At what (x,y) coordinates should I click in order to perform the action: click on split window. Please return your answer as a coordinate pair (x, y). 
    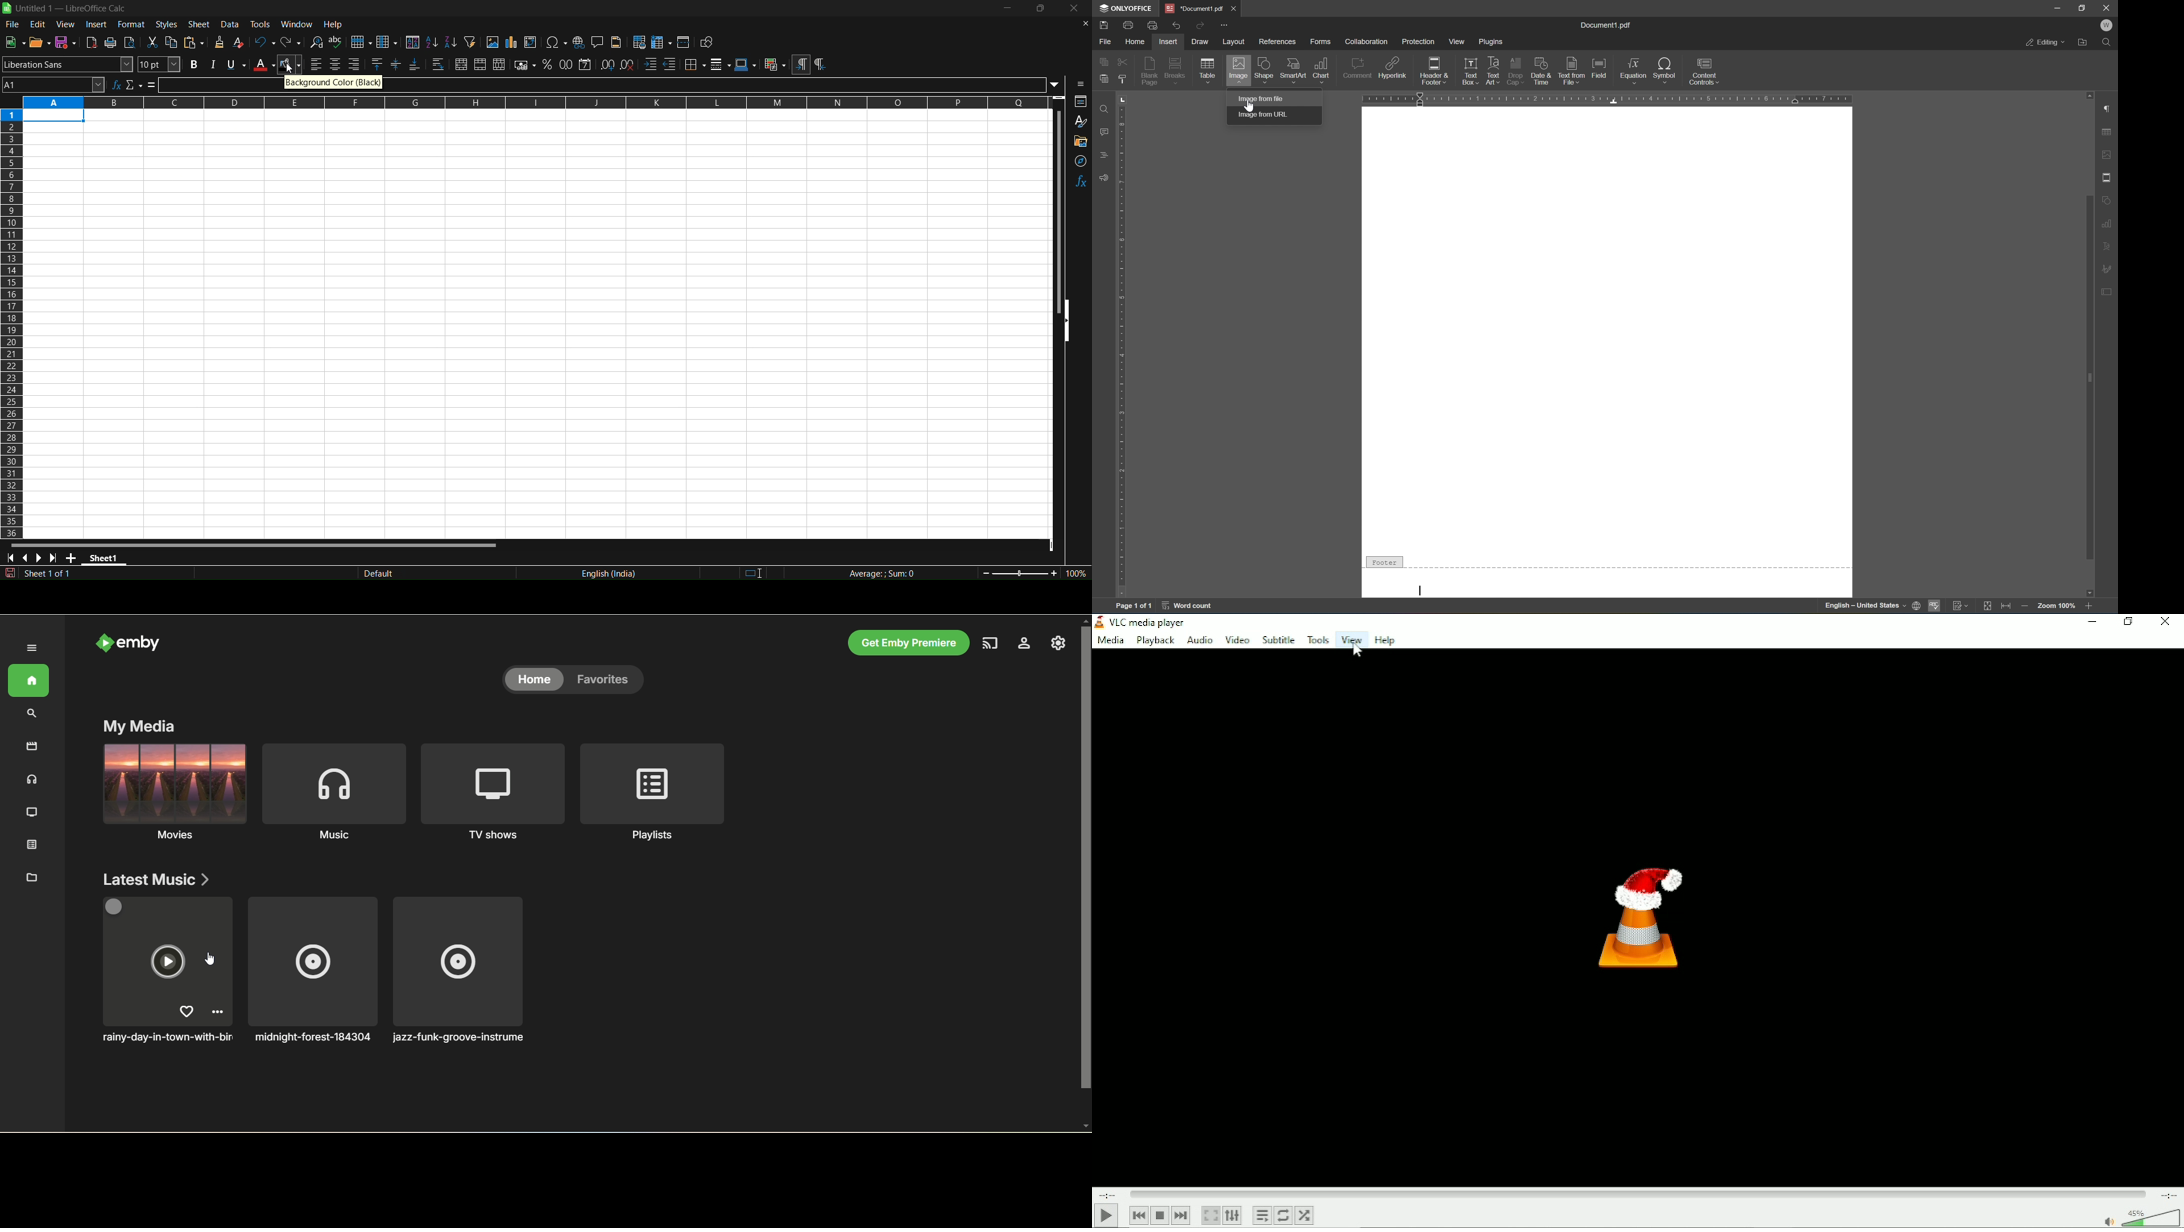
    Looking at the image, I should click on (684, 43).